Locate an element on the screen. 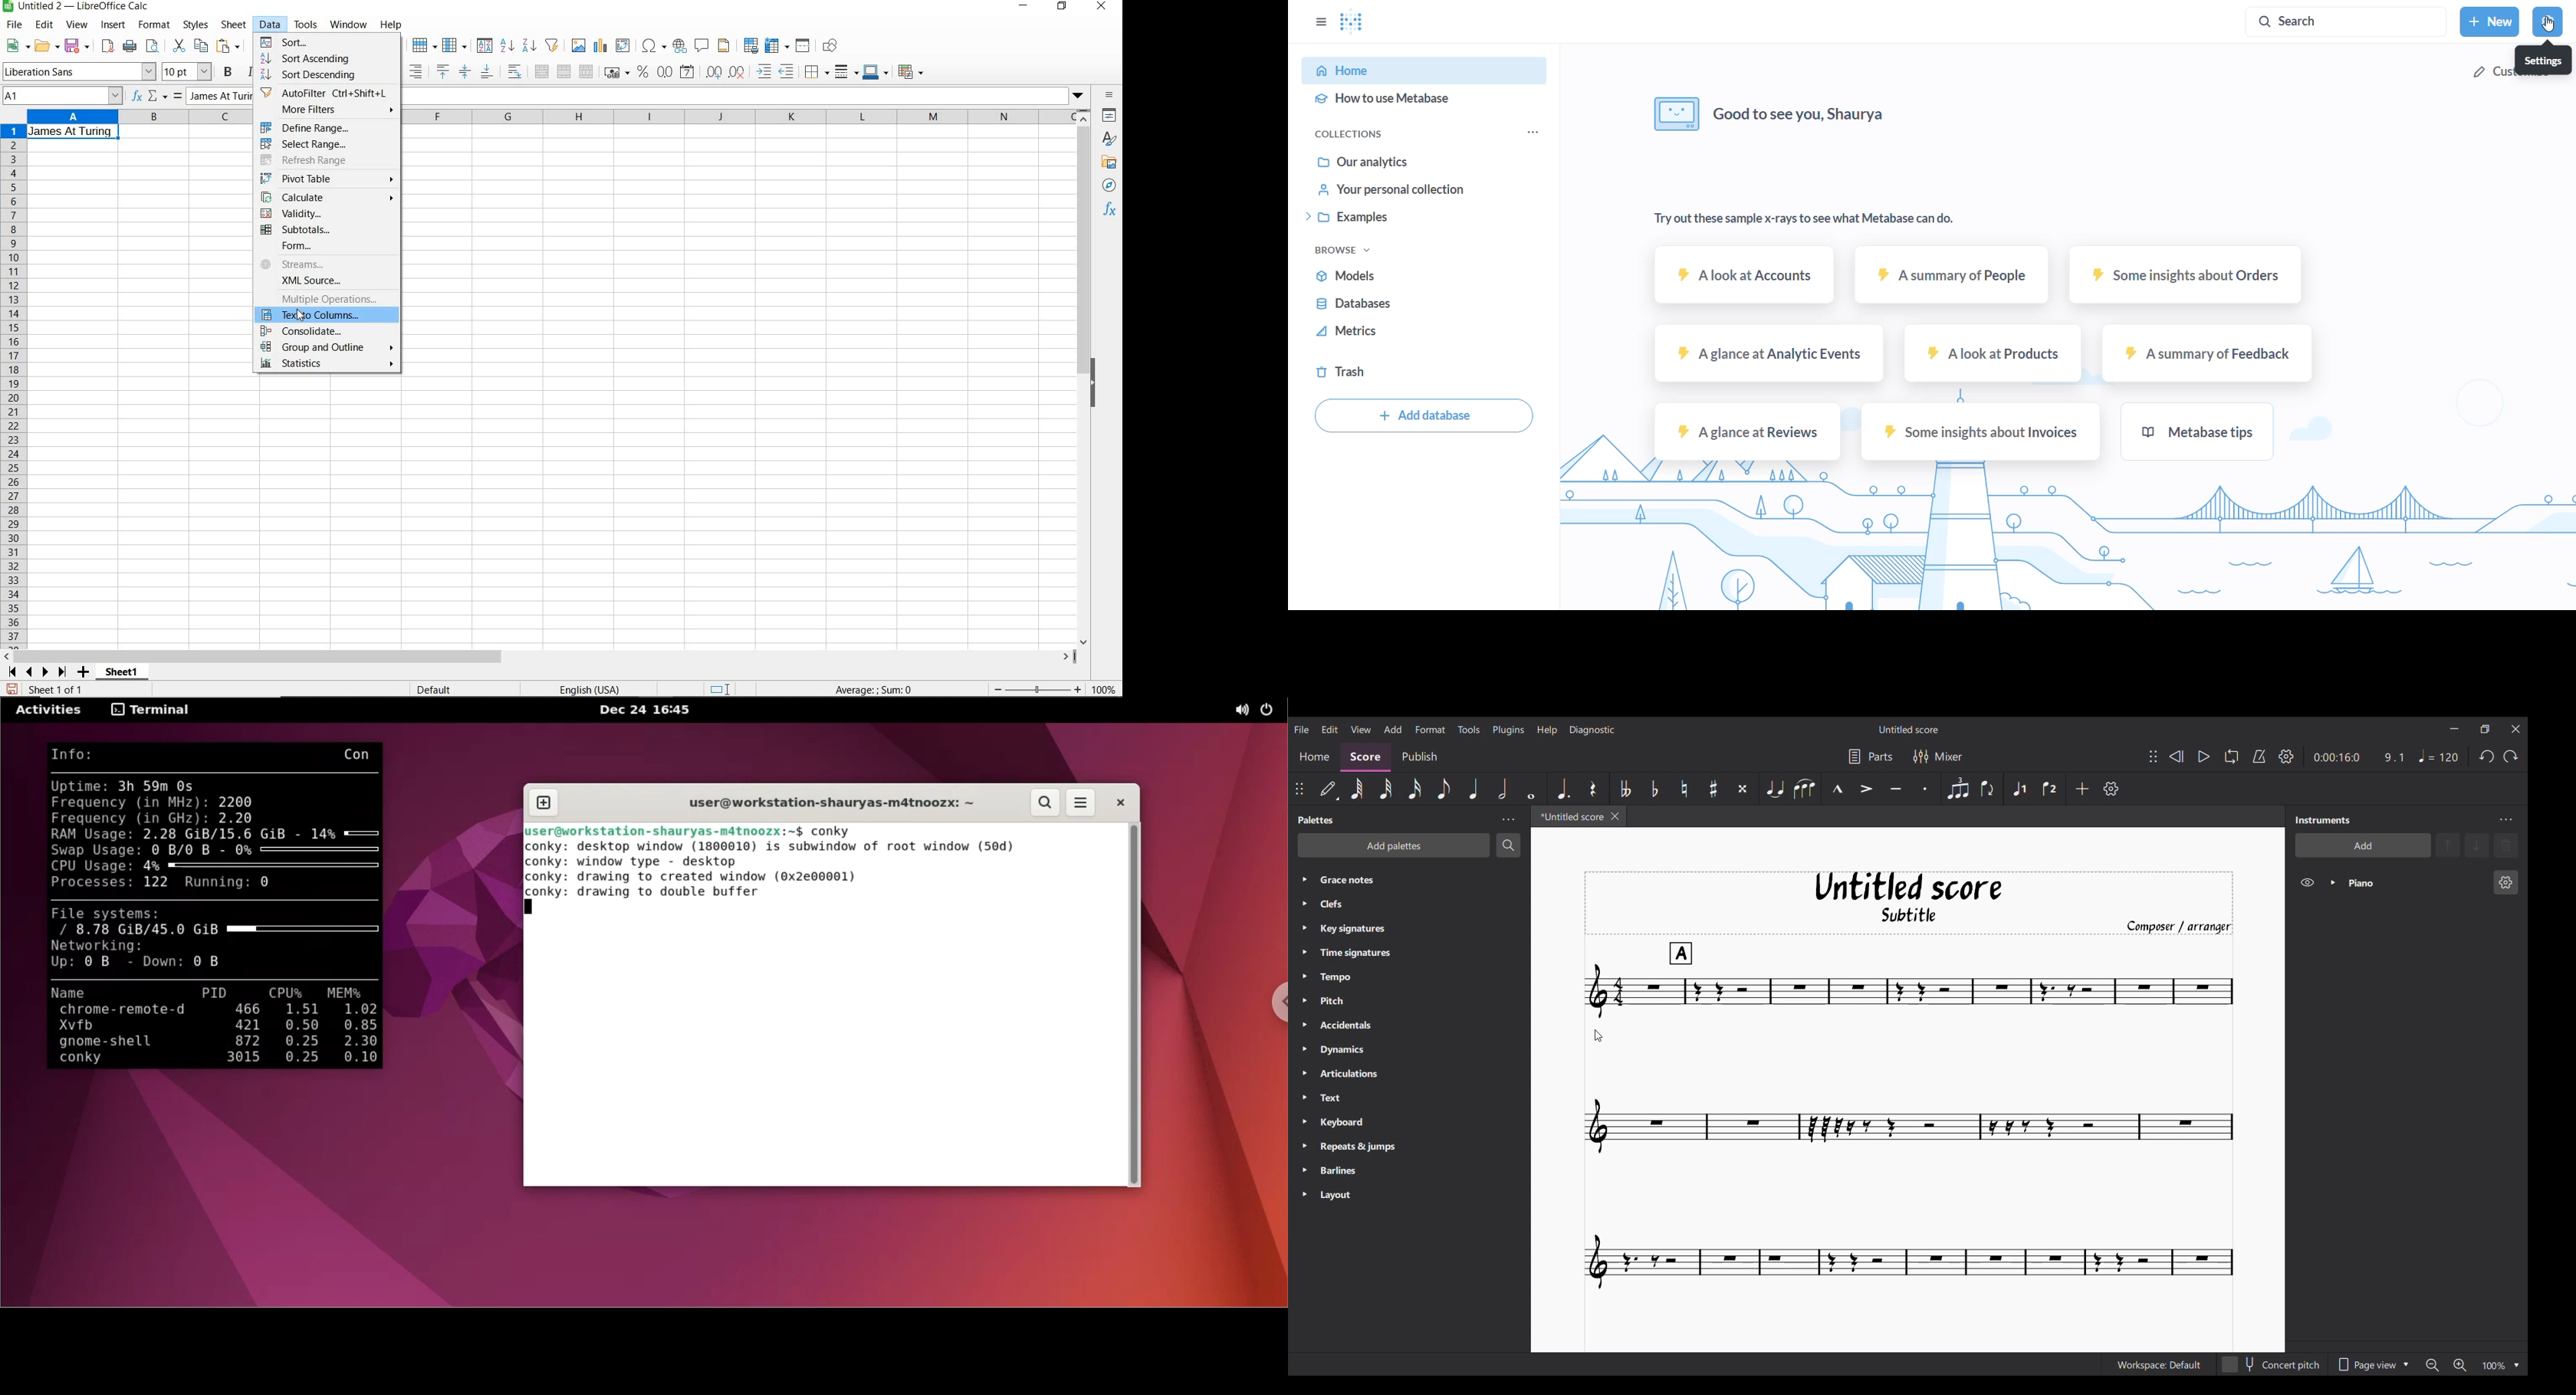 Image resolution: width=2576 pixels, height=1400 pixels. split window is located at coordinates (804, 46).